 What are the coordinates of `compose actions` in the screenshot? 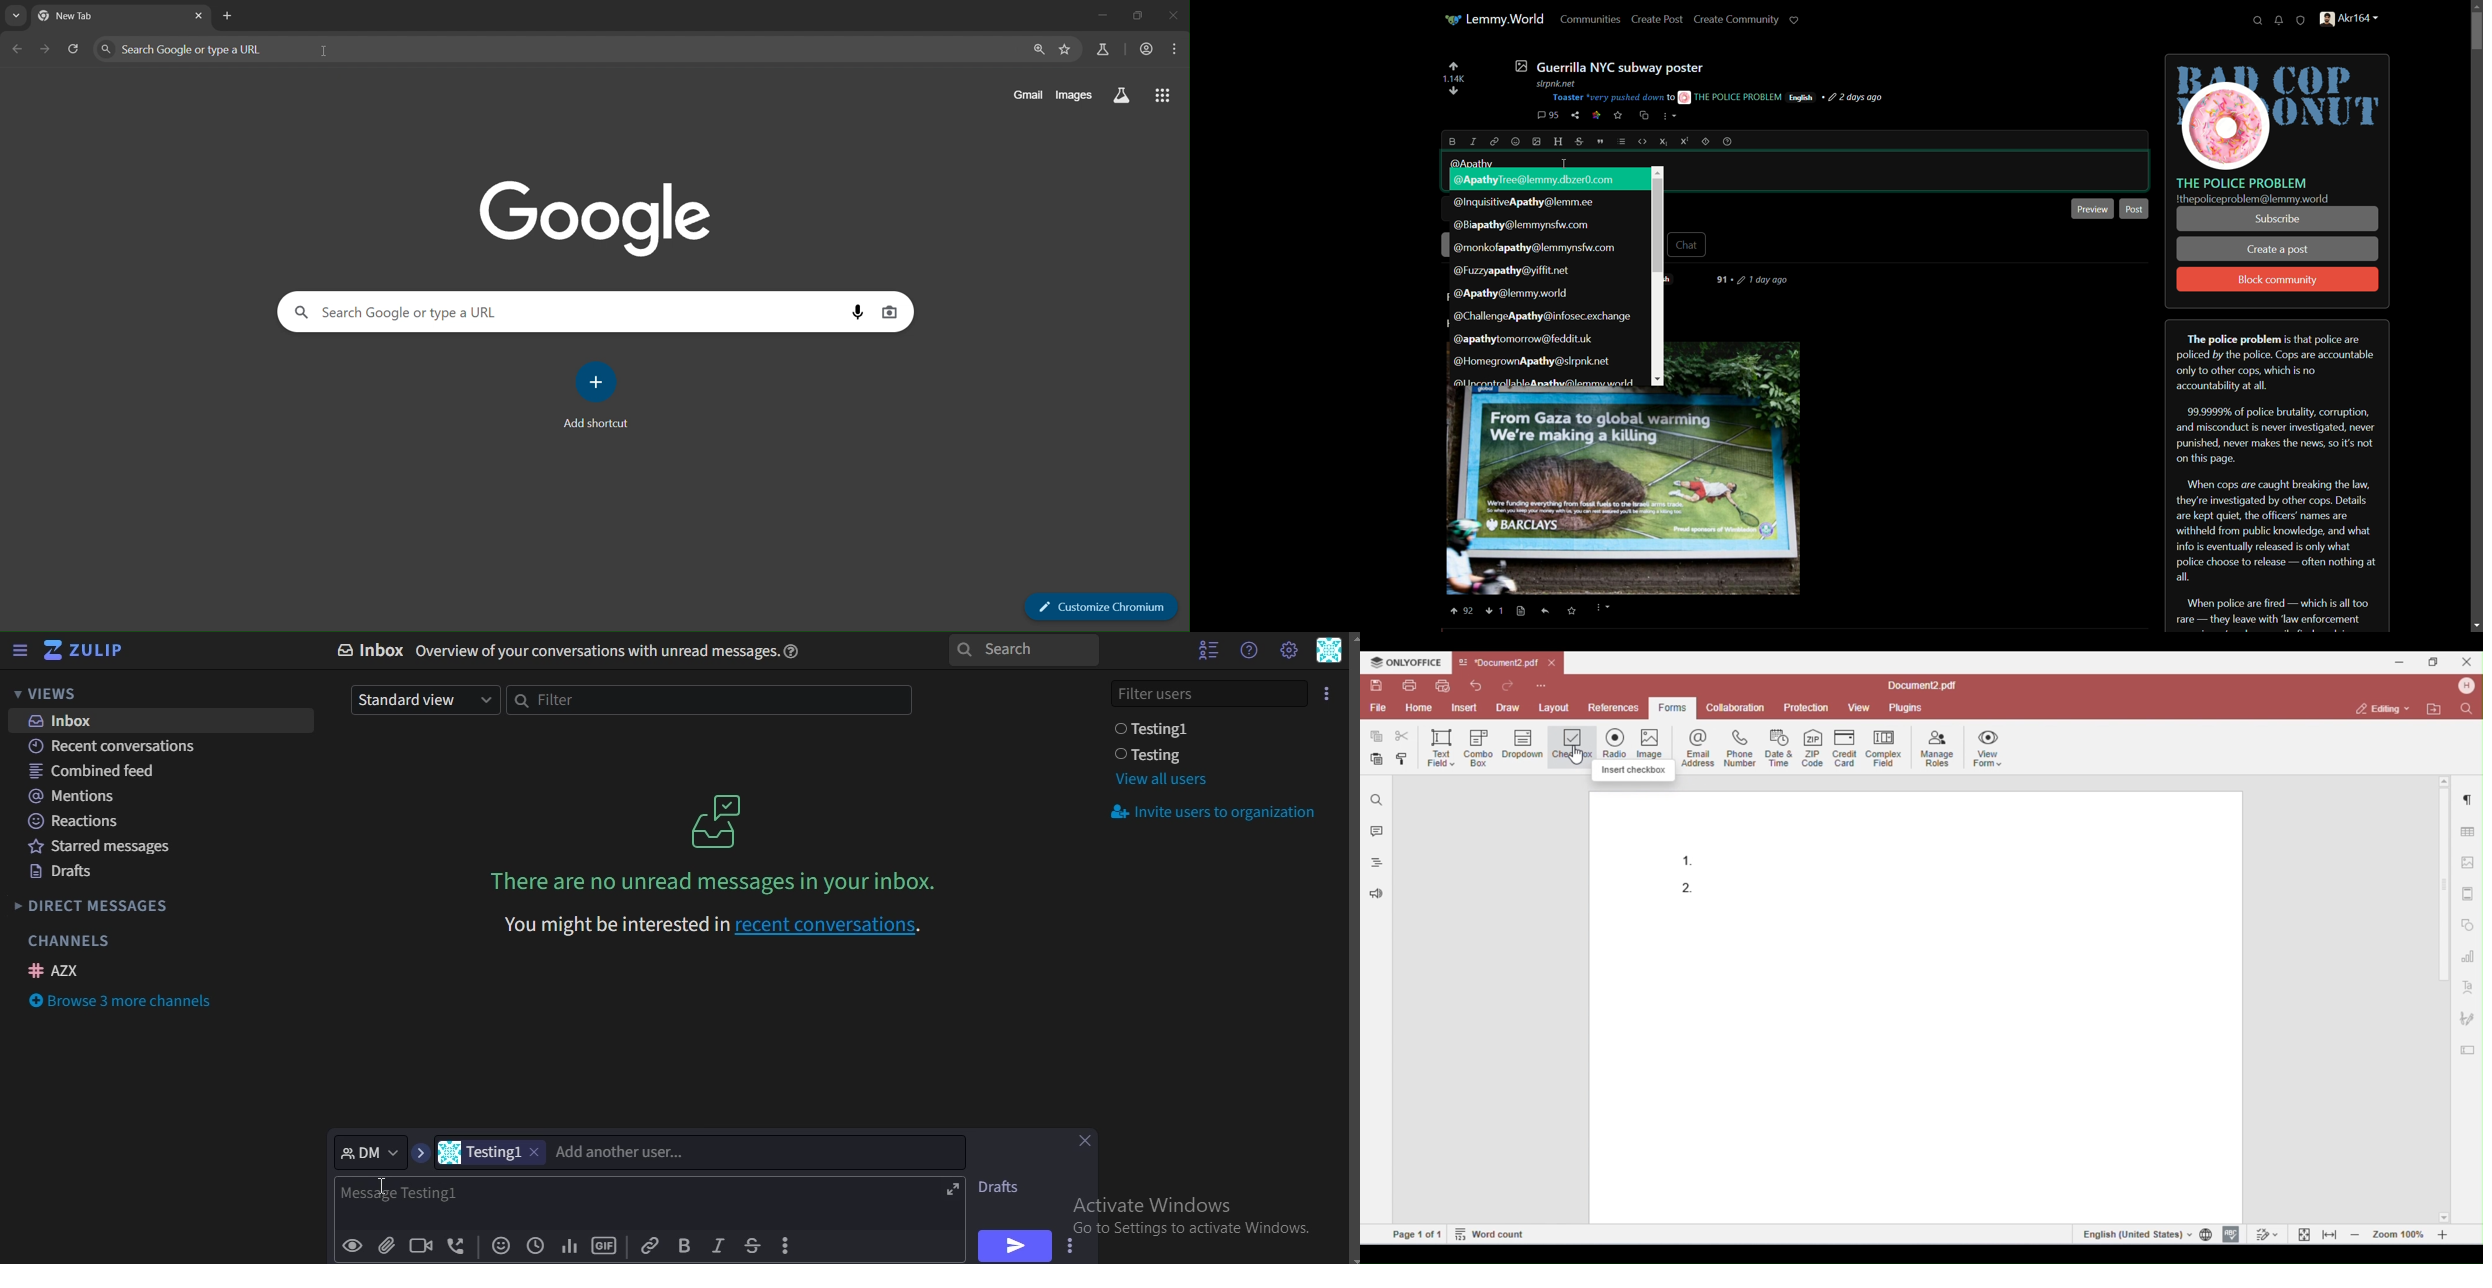 It's located at (788, 1246).